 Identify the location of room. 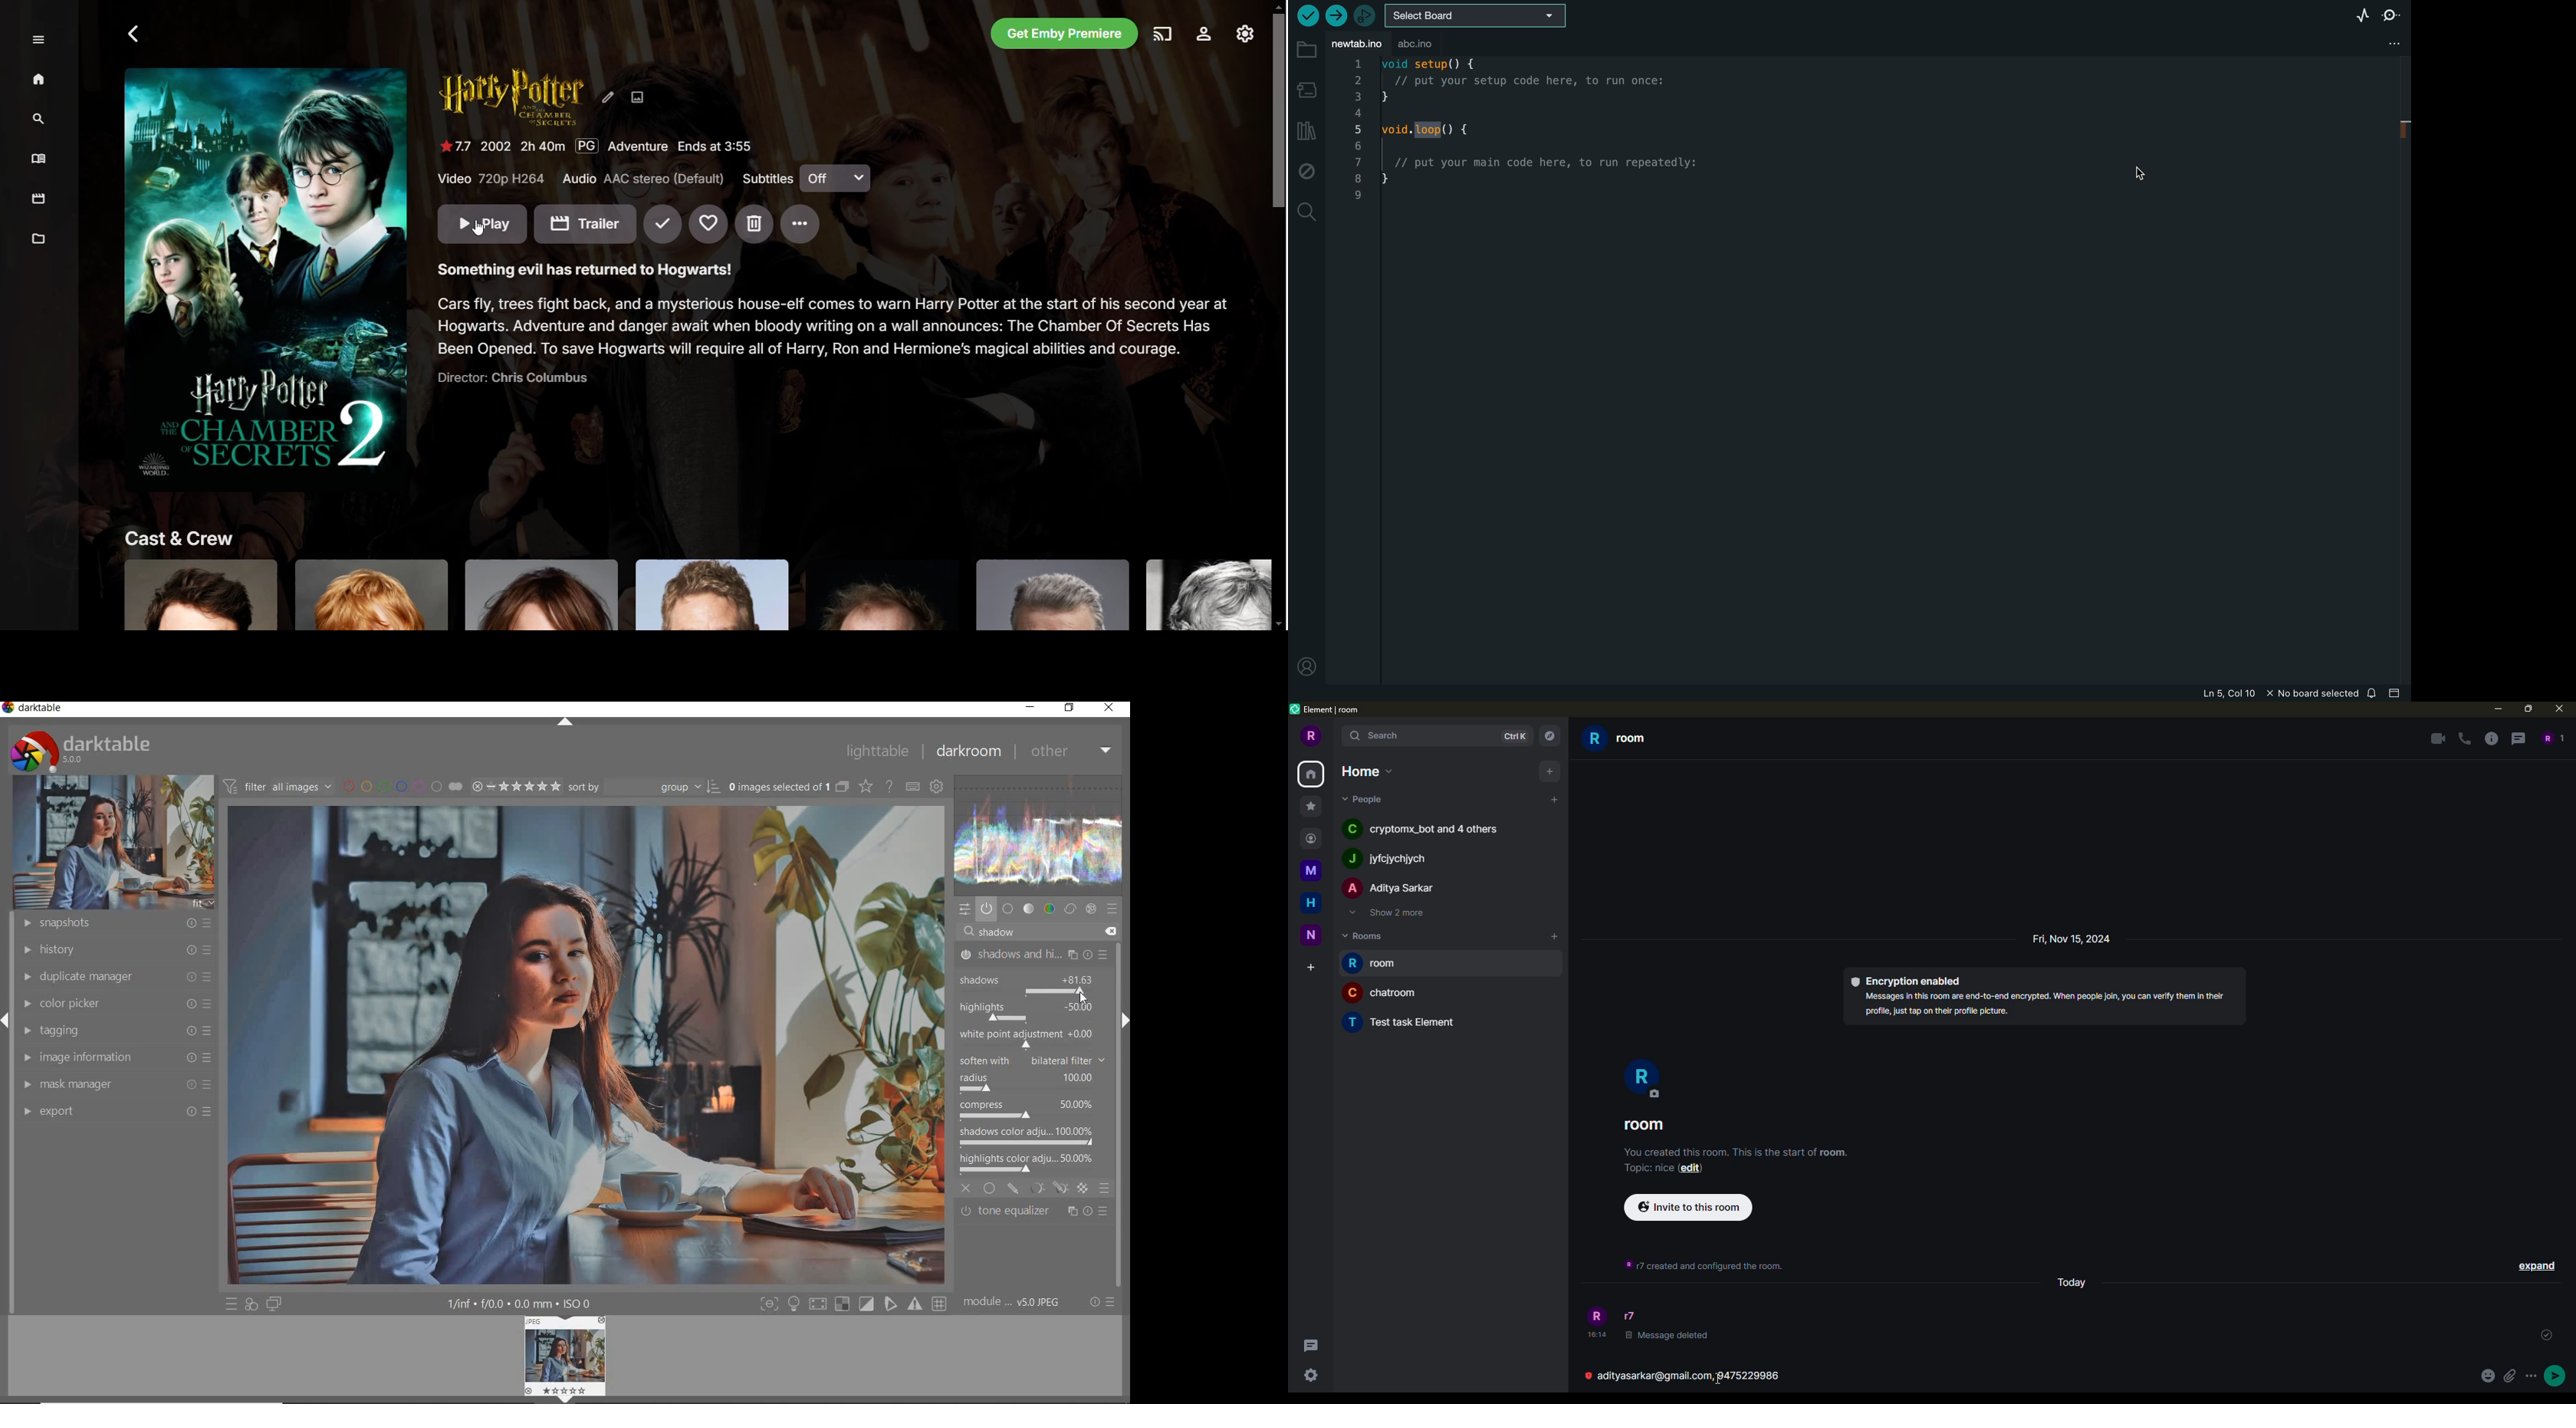
(1622, 740).